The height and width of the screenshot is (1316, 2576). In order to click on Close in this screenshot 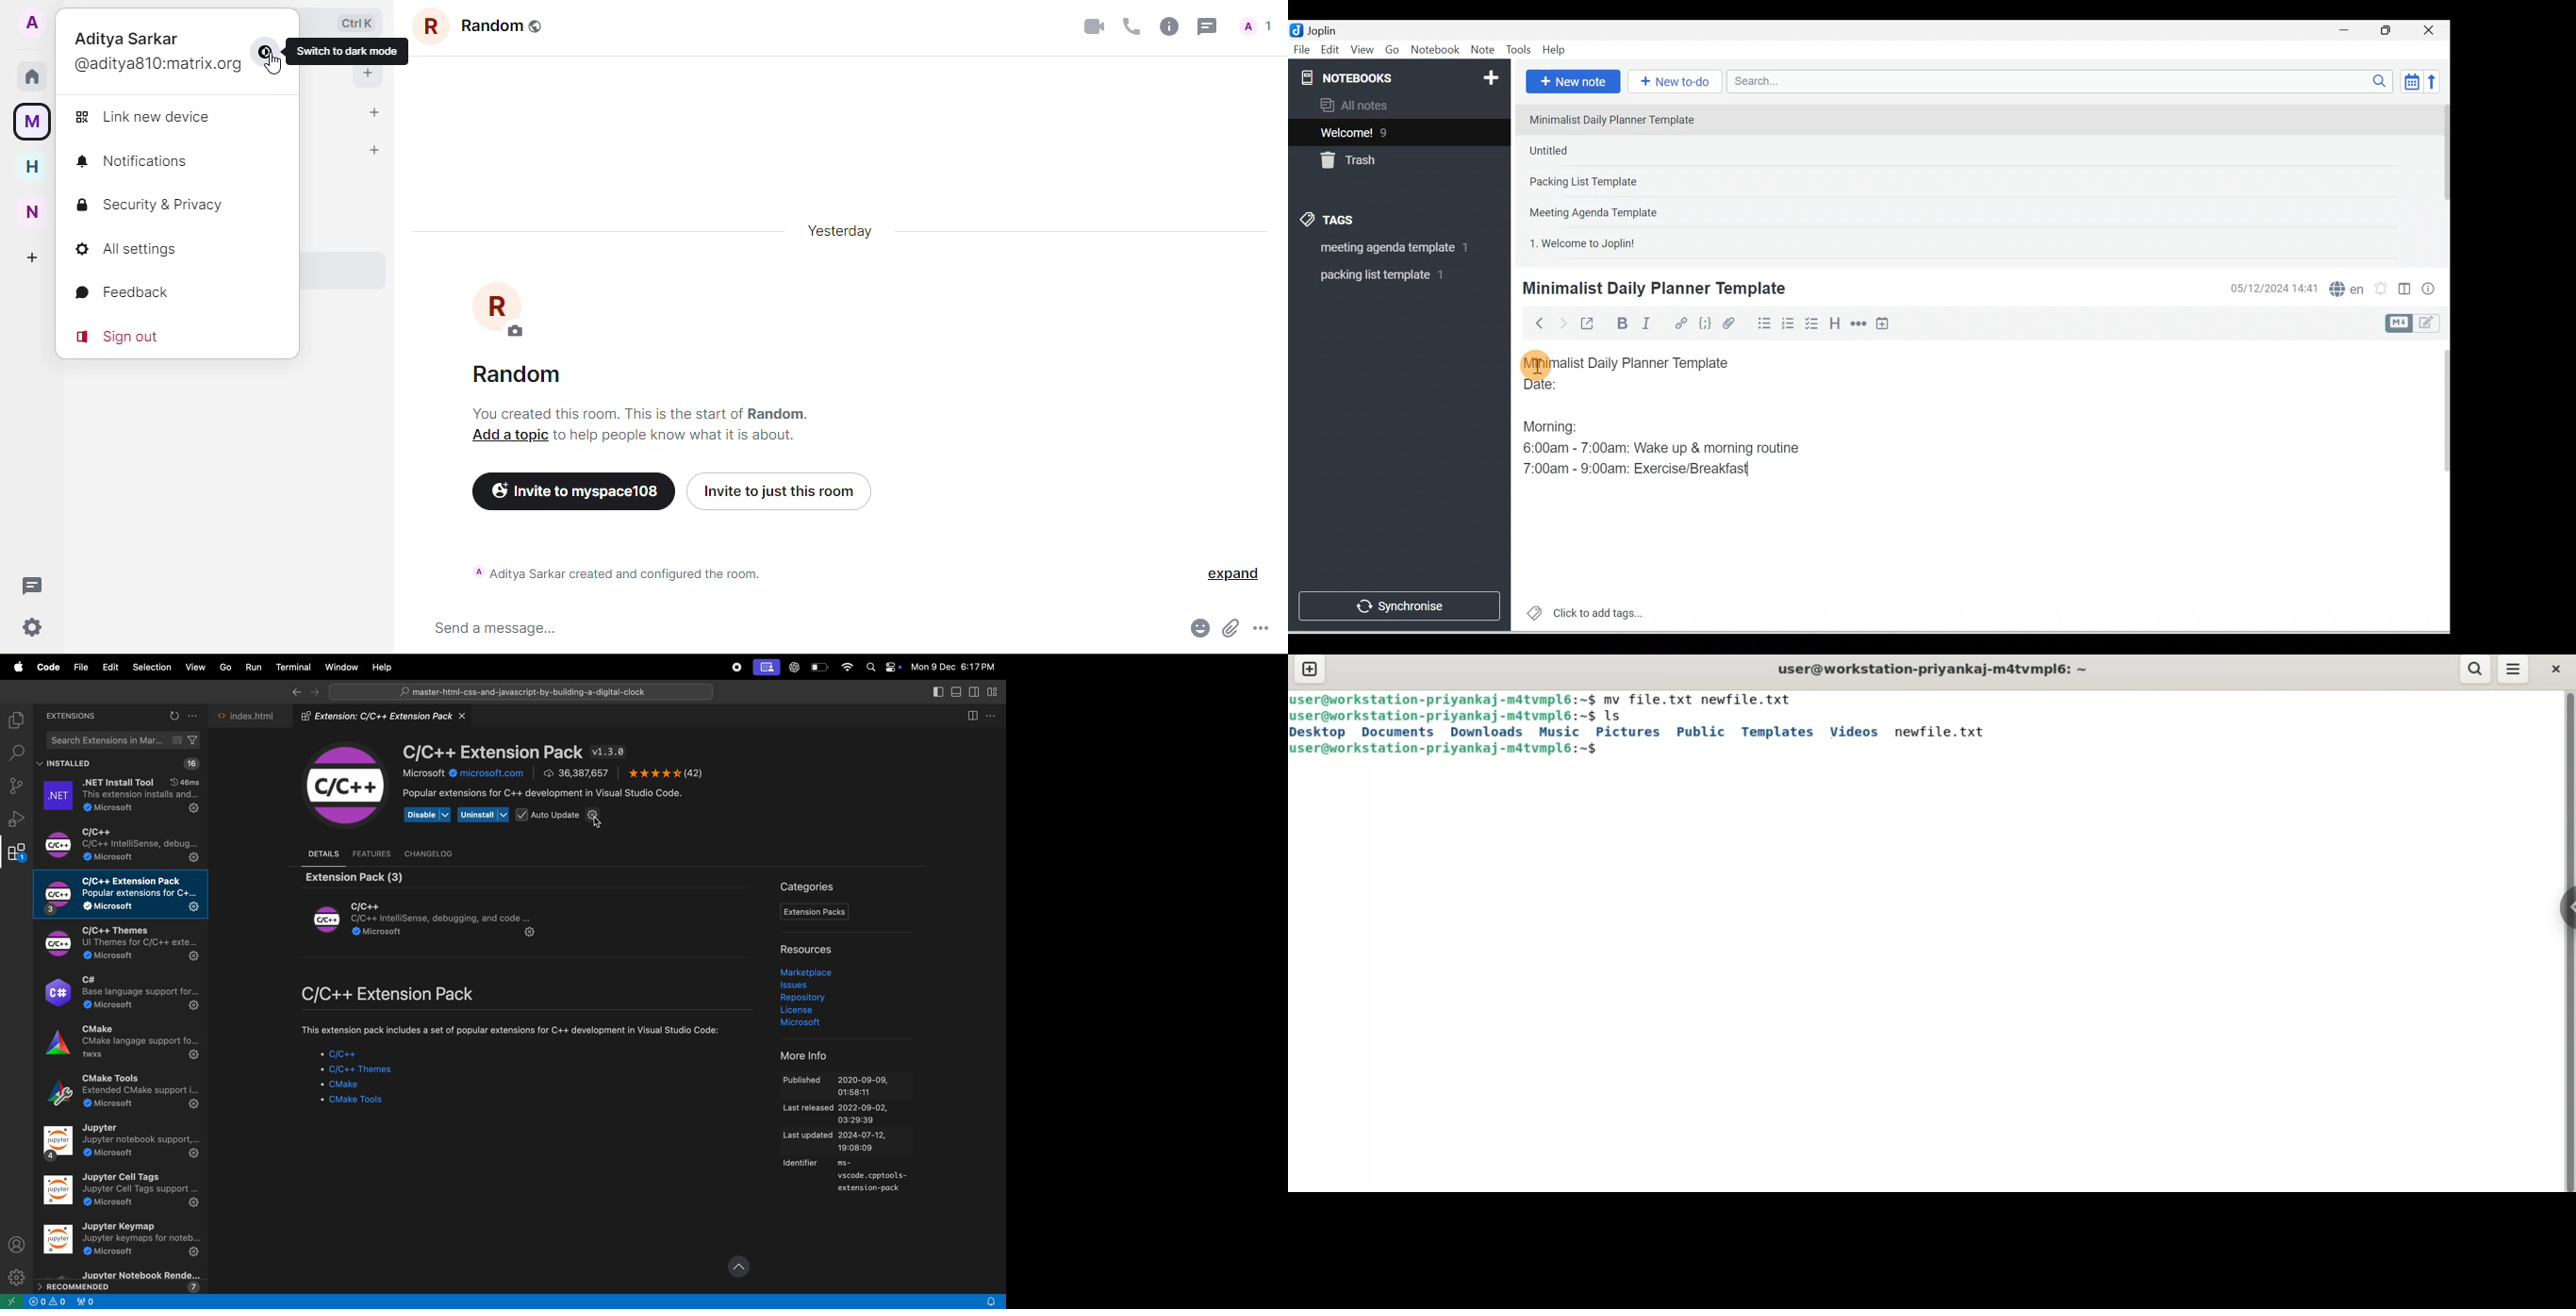, I will do `click(2433, 30)`.